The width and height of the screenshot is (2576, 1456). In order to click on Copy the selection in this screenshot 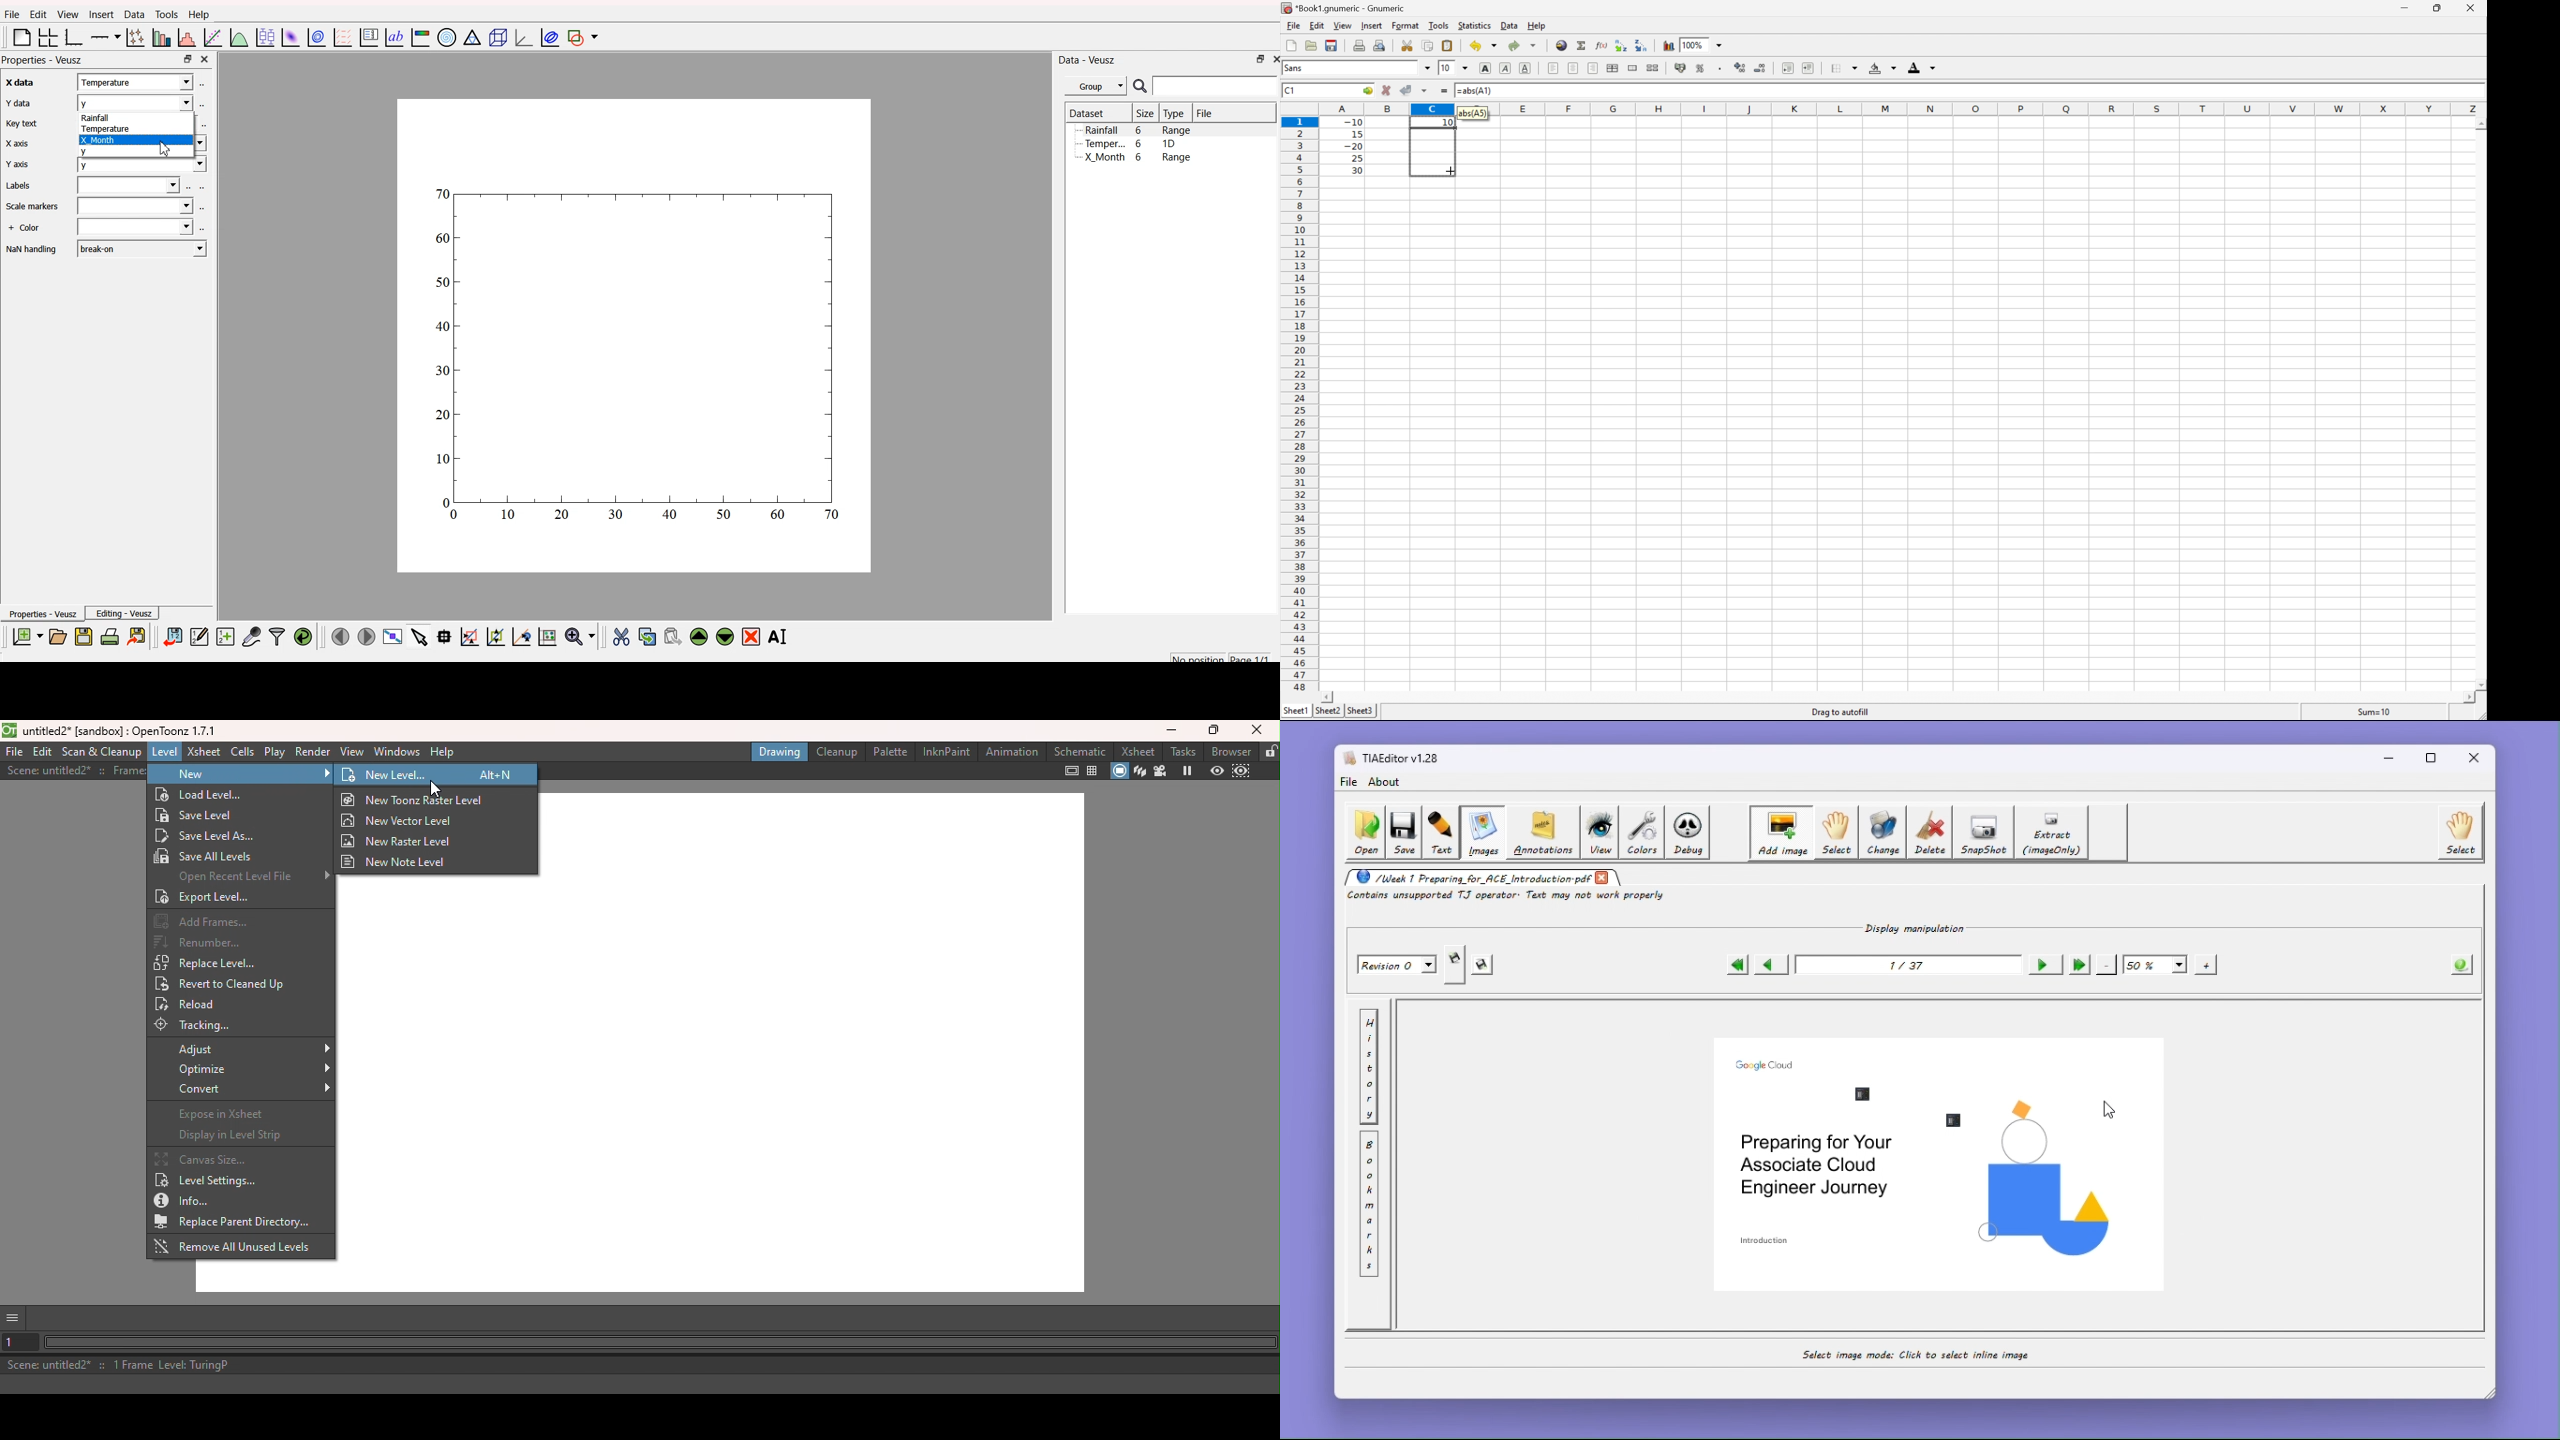, I will do `click(1411, 42)`.